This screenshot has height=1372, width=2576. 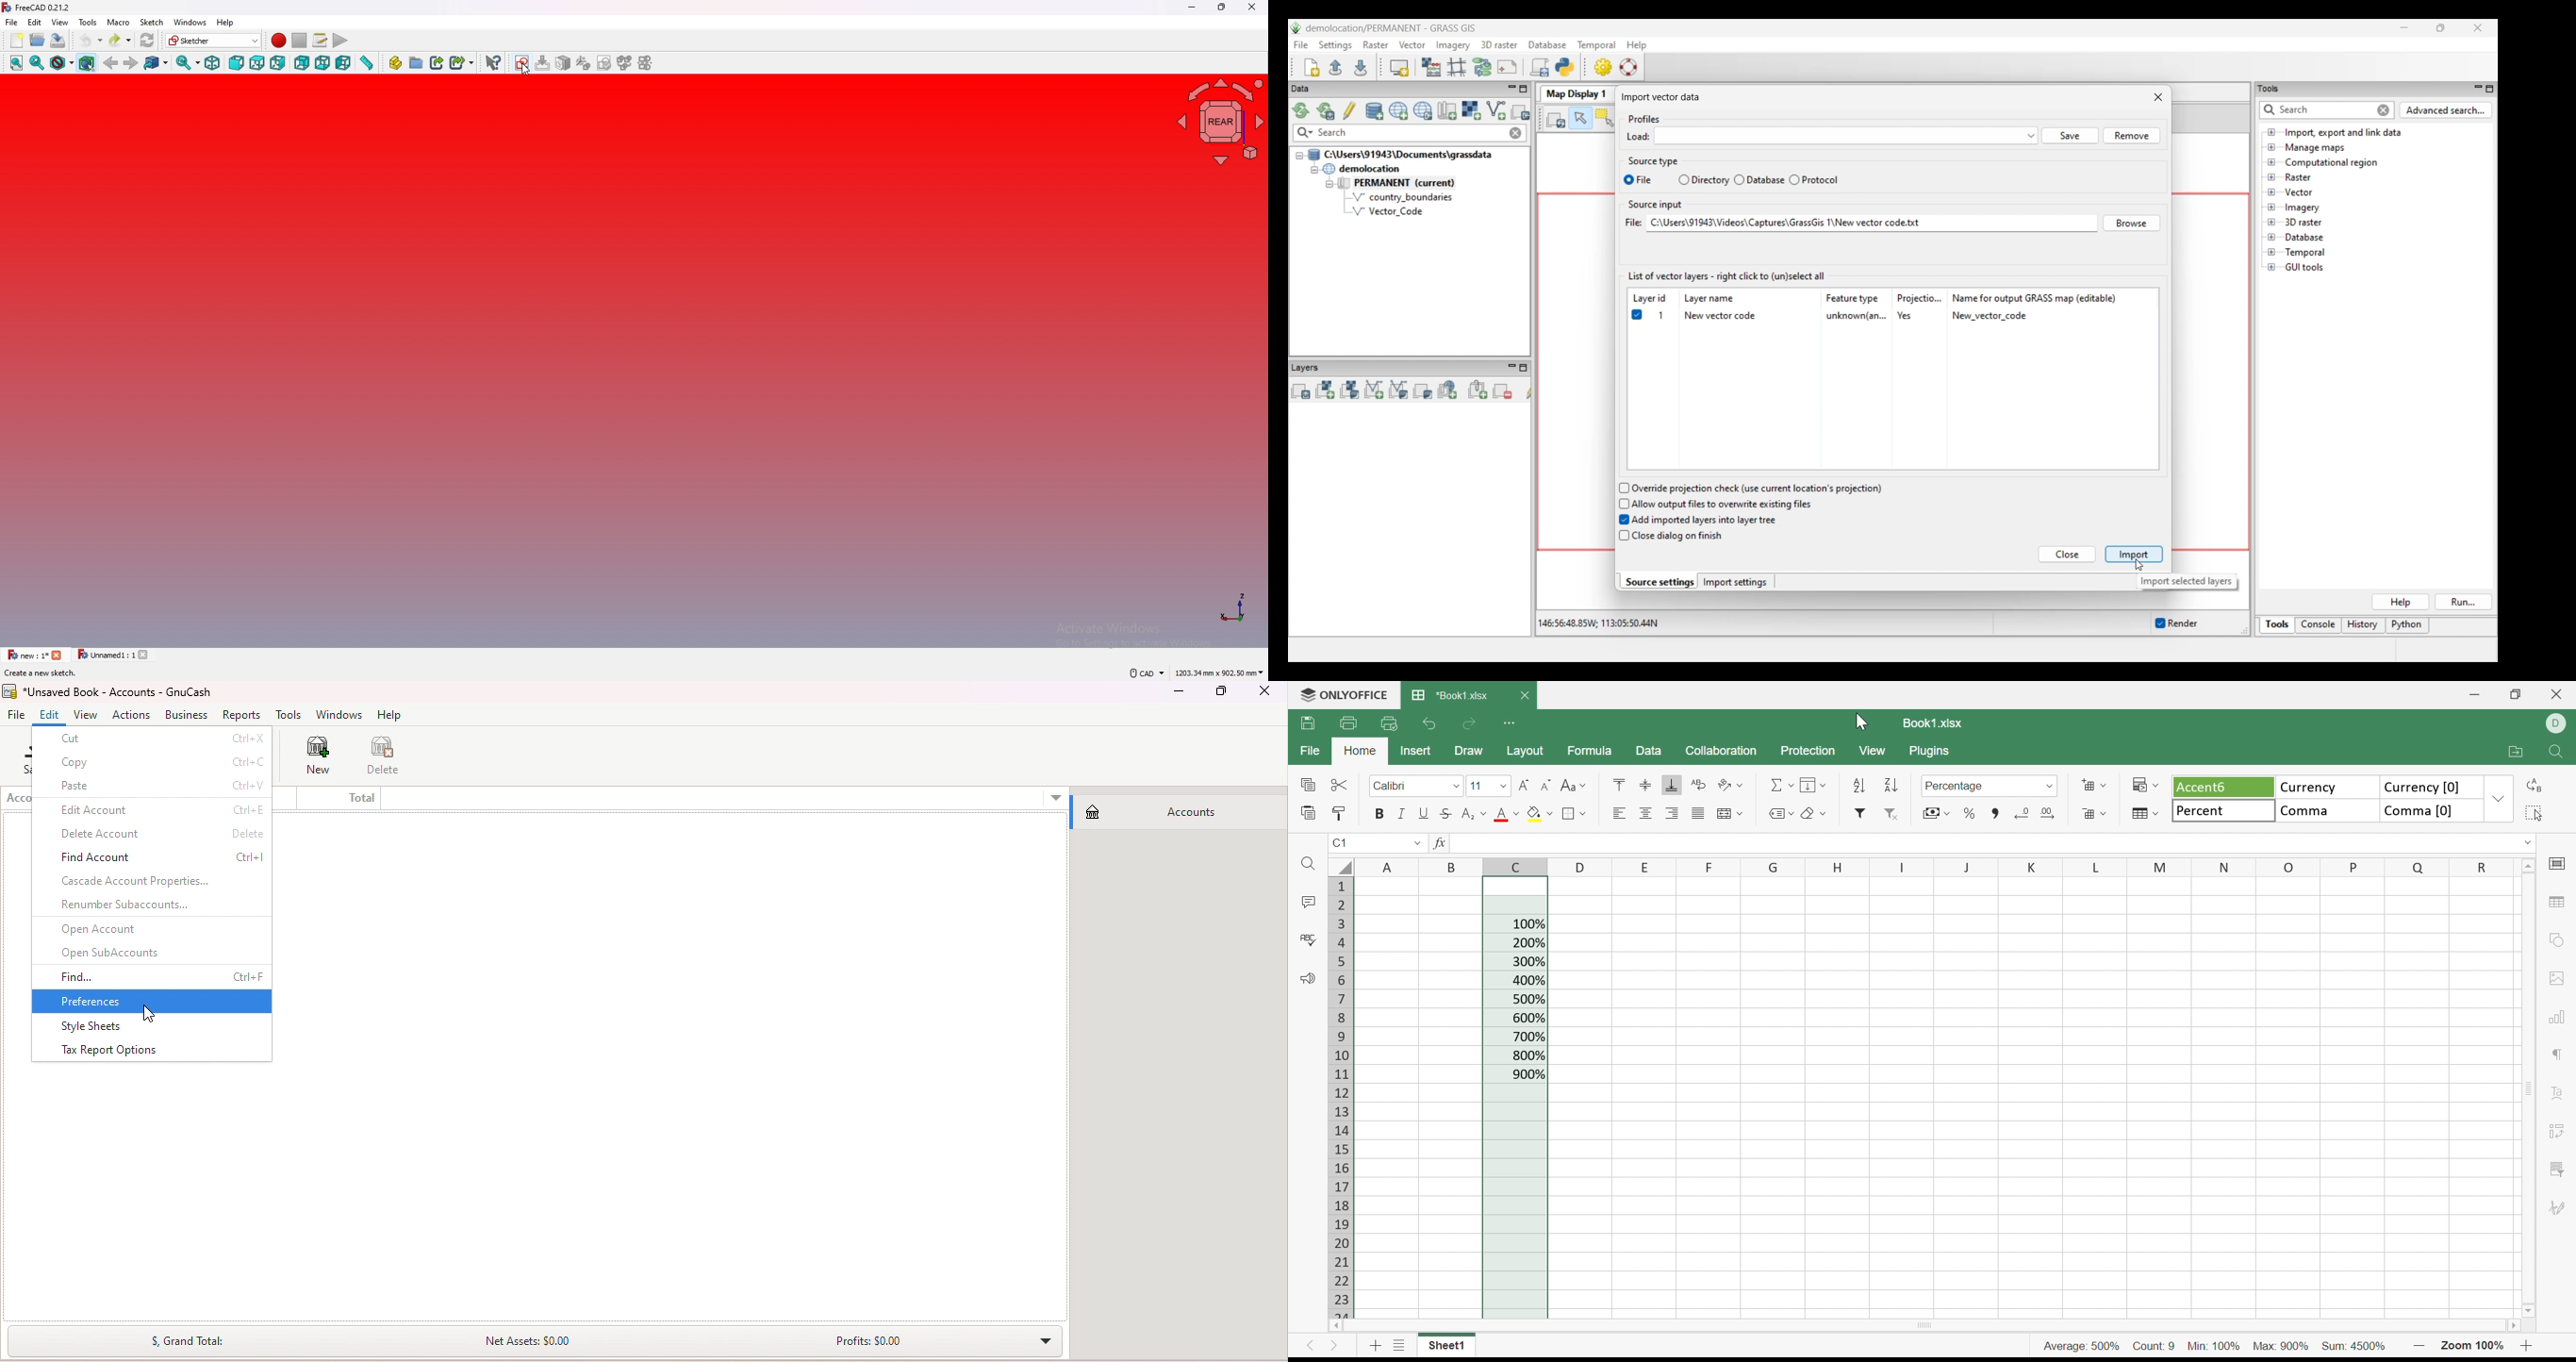 I want to click on 300%, so click(x=1526, y=962).